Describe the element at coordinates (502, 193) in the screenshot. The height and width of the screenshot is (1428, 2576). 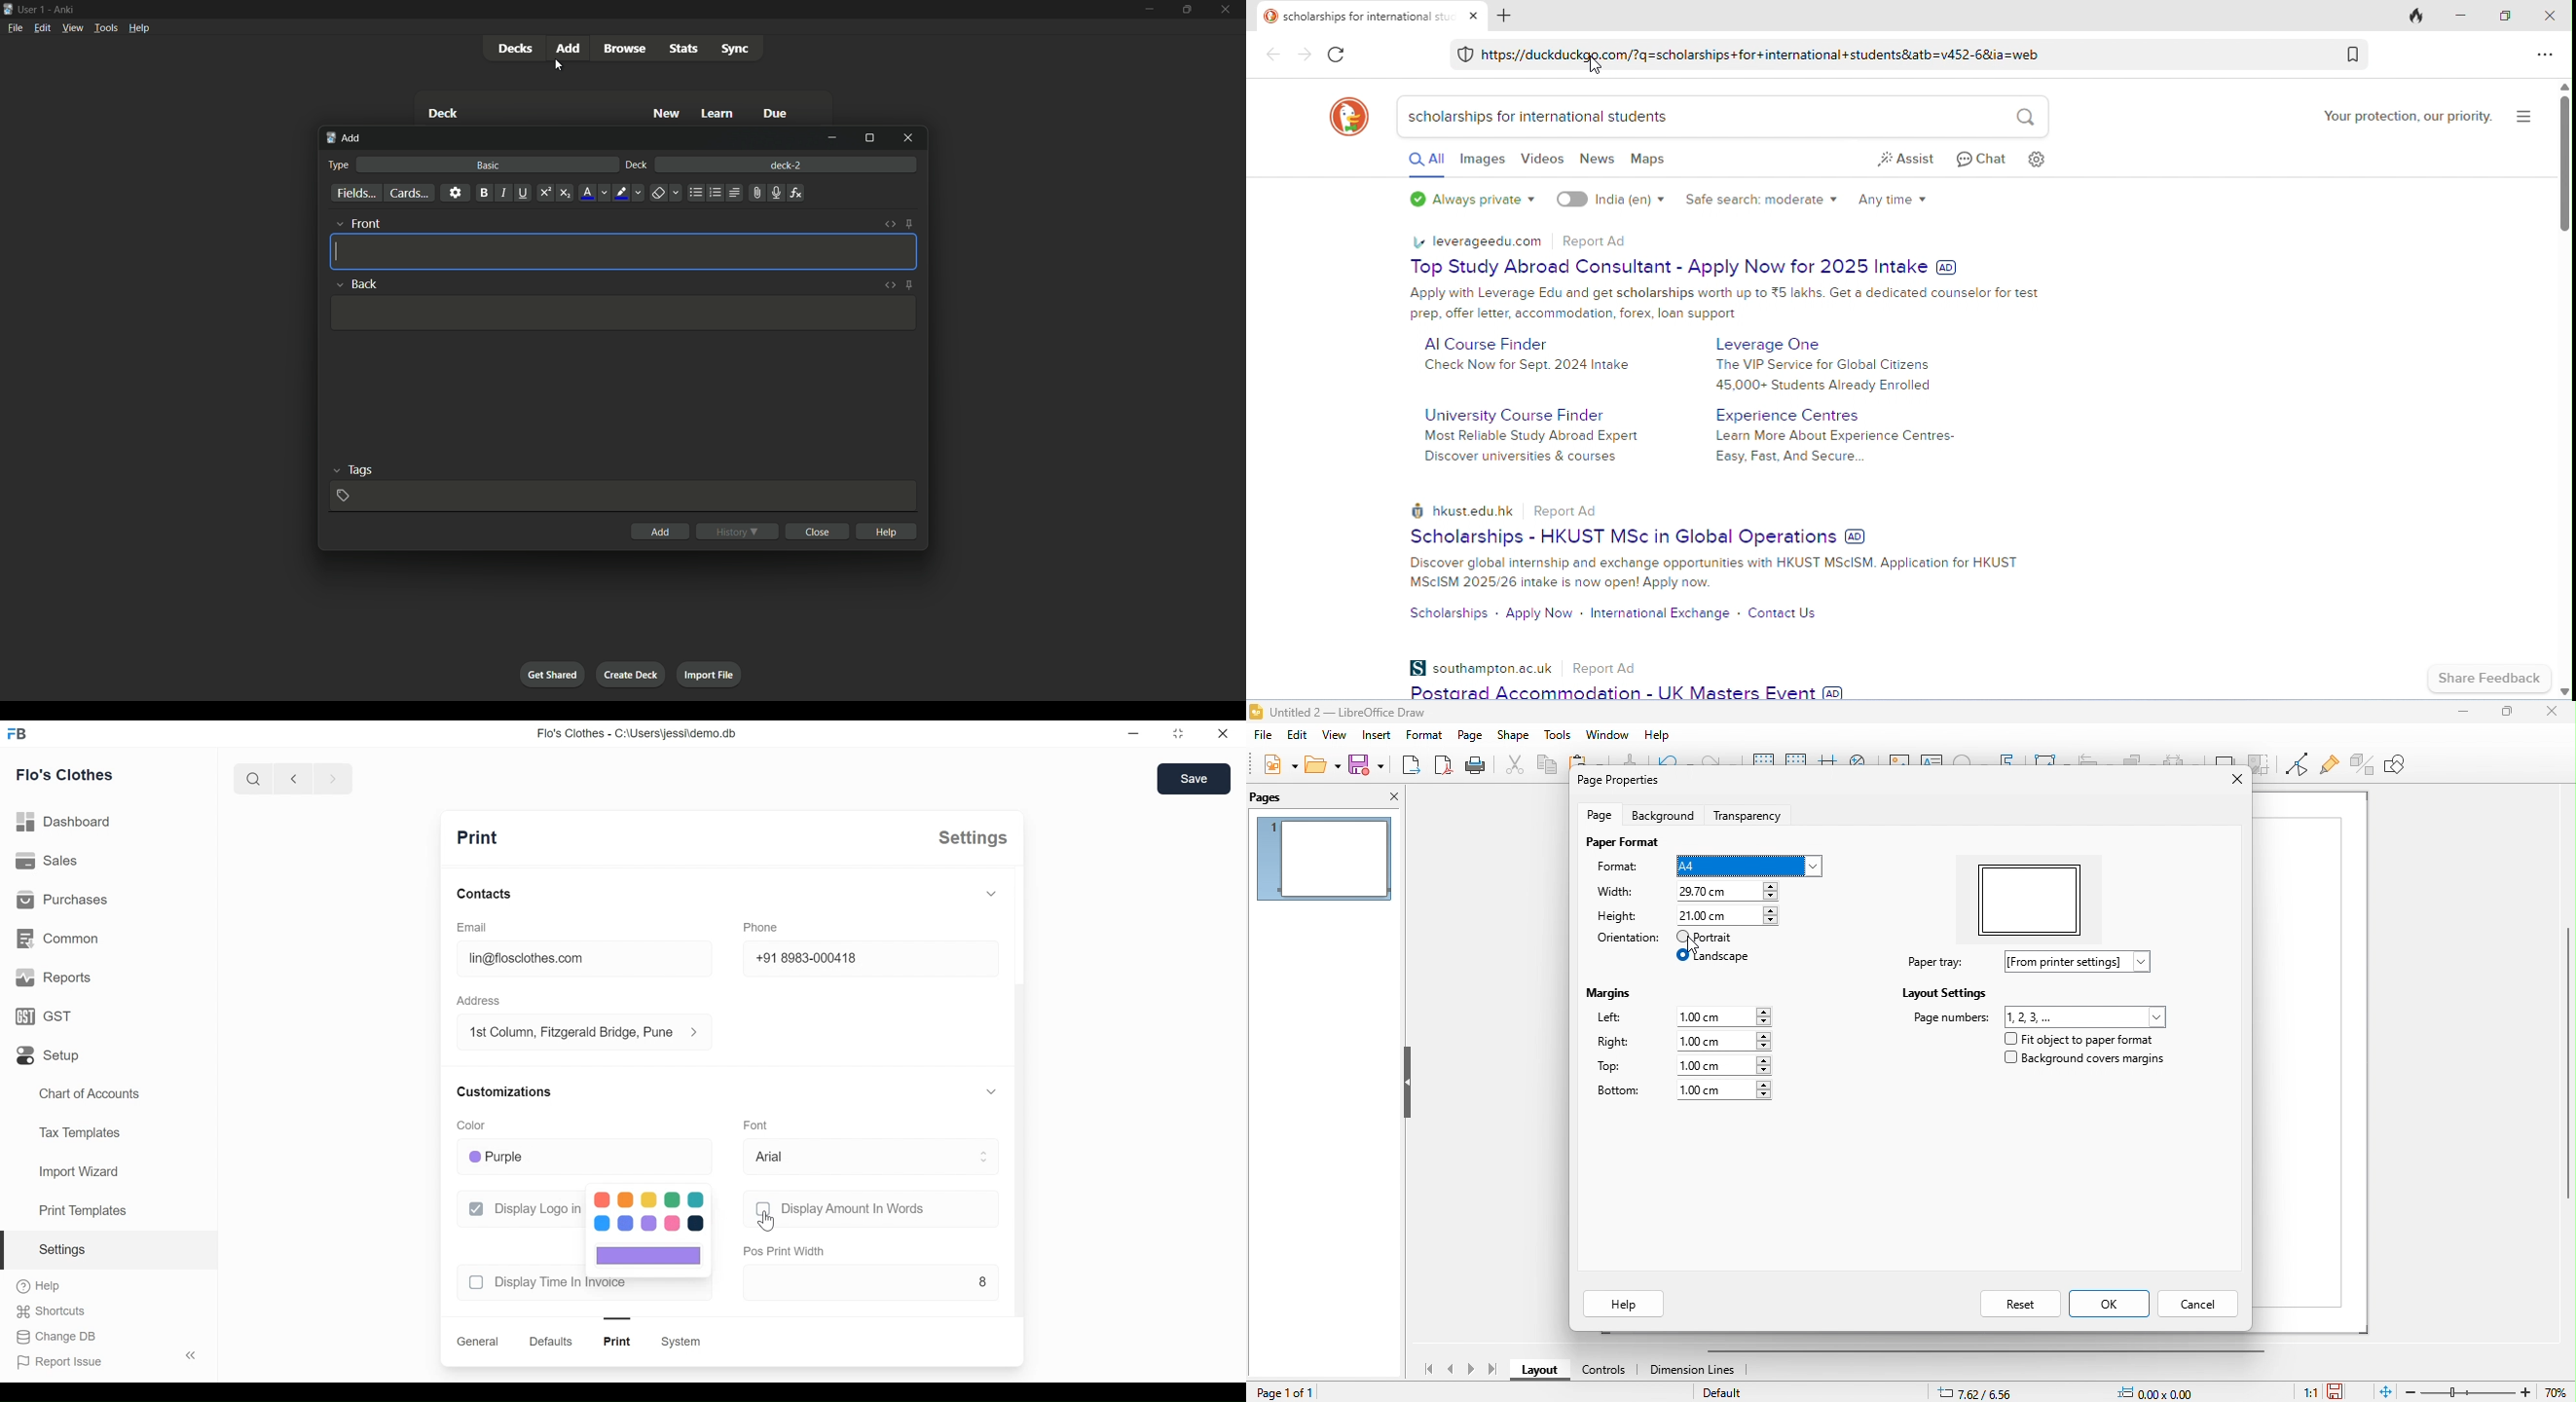
I see `italic` at that location.